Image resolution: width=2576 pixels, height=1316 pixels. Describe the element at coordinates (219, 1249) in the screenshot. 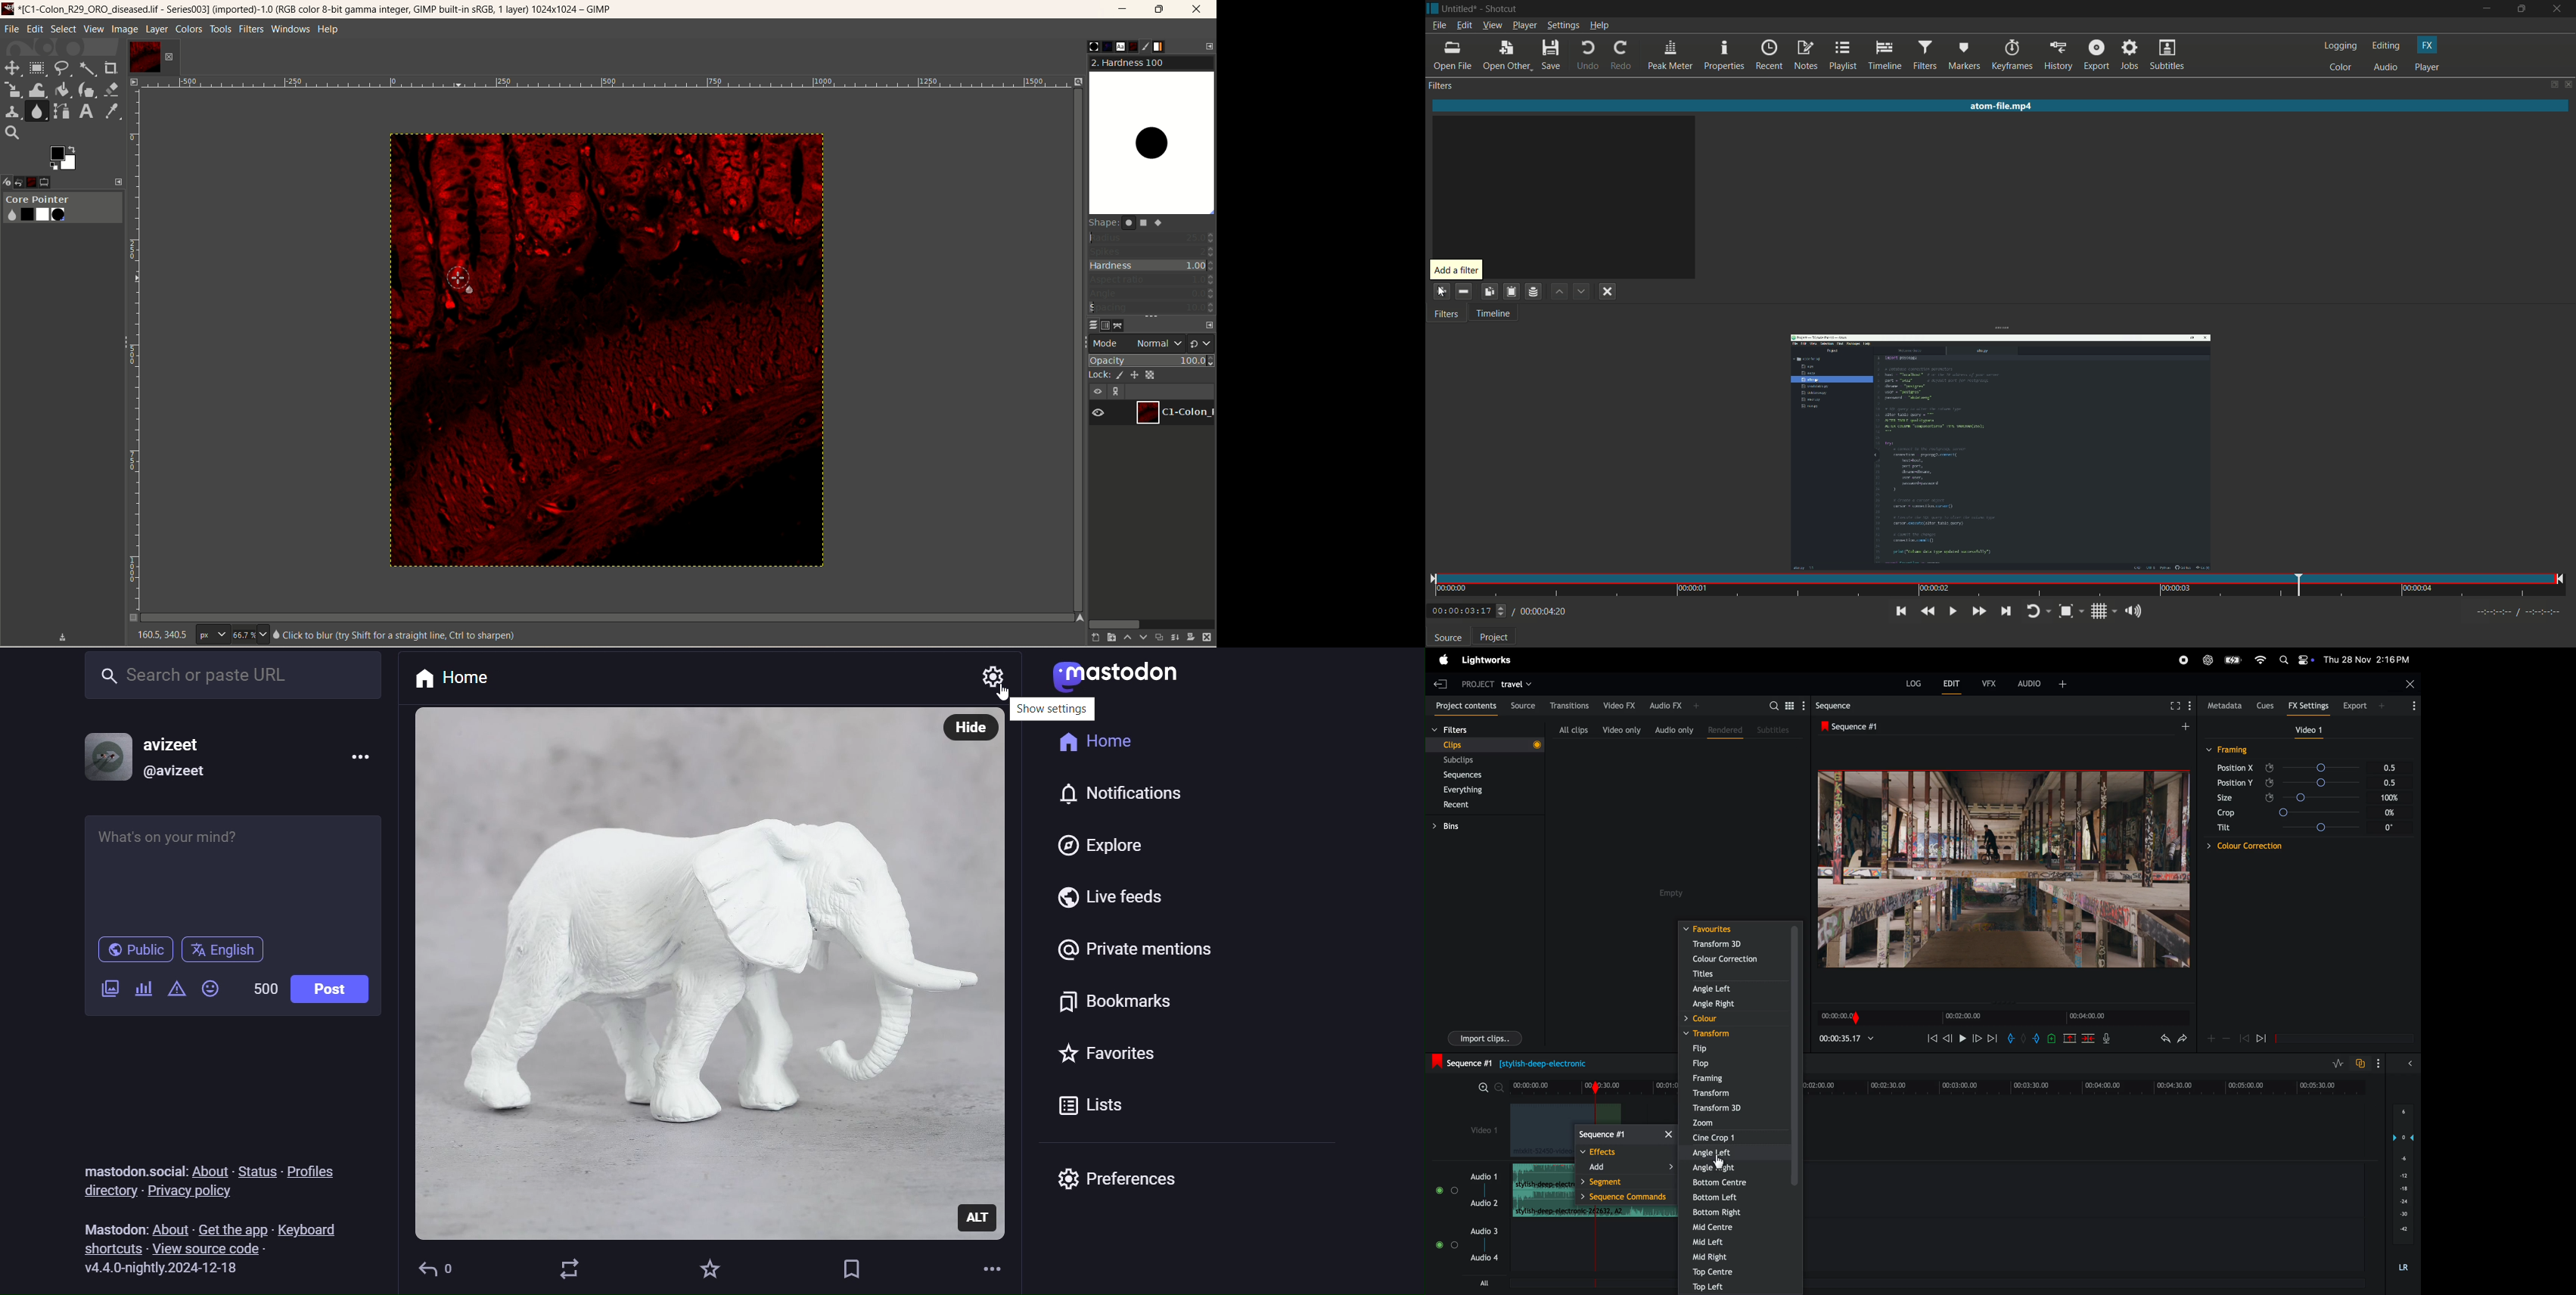

I see `View source code` at that location.